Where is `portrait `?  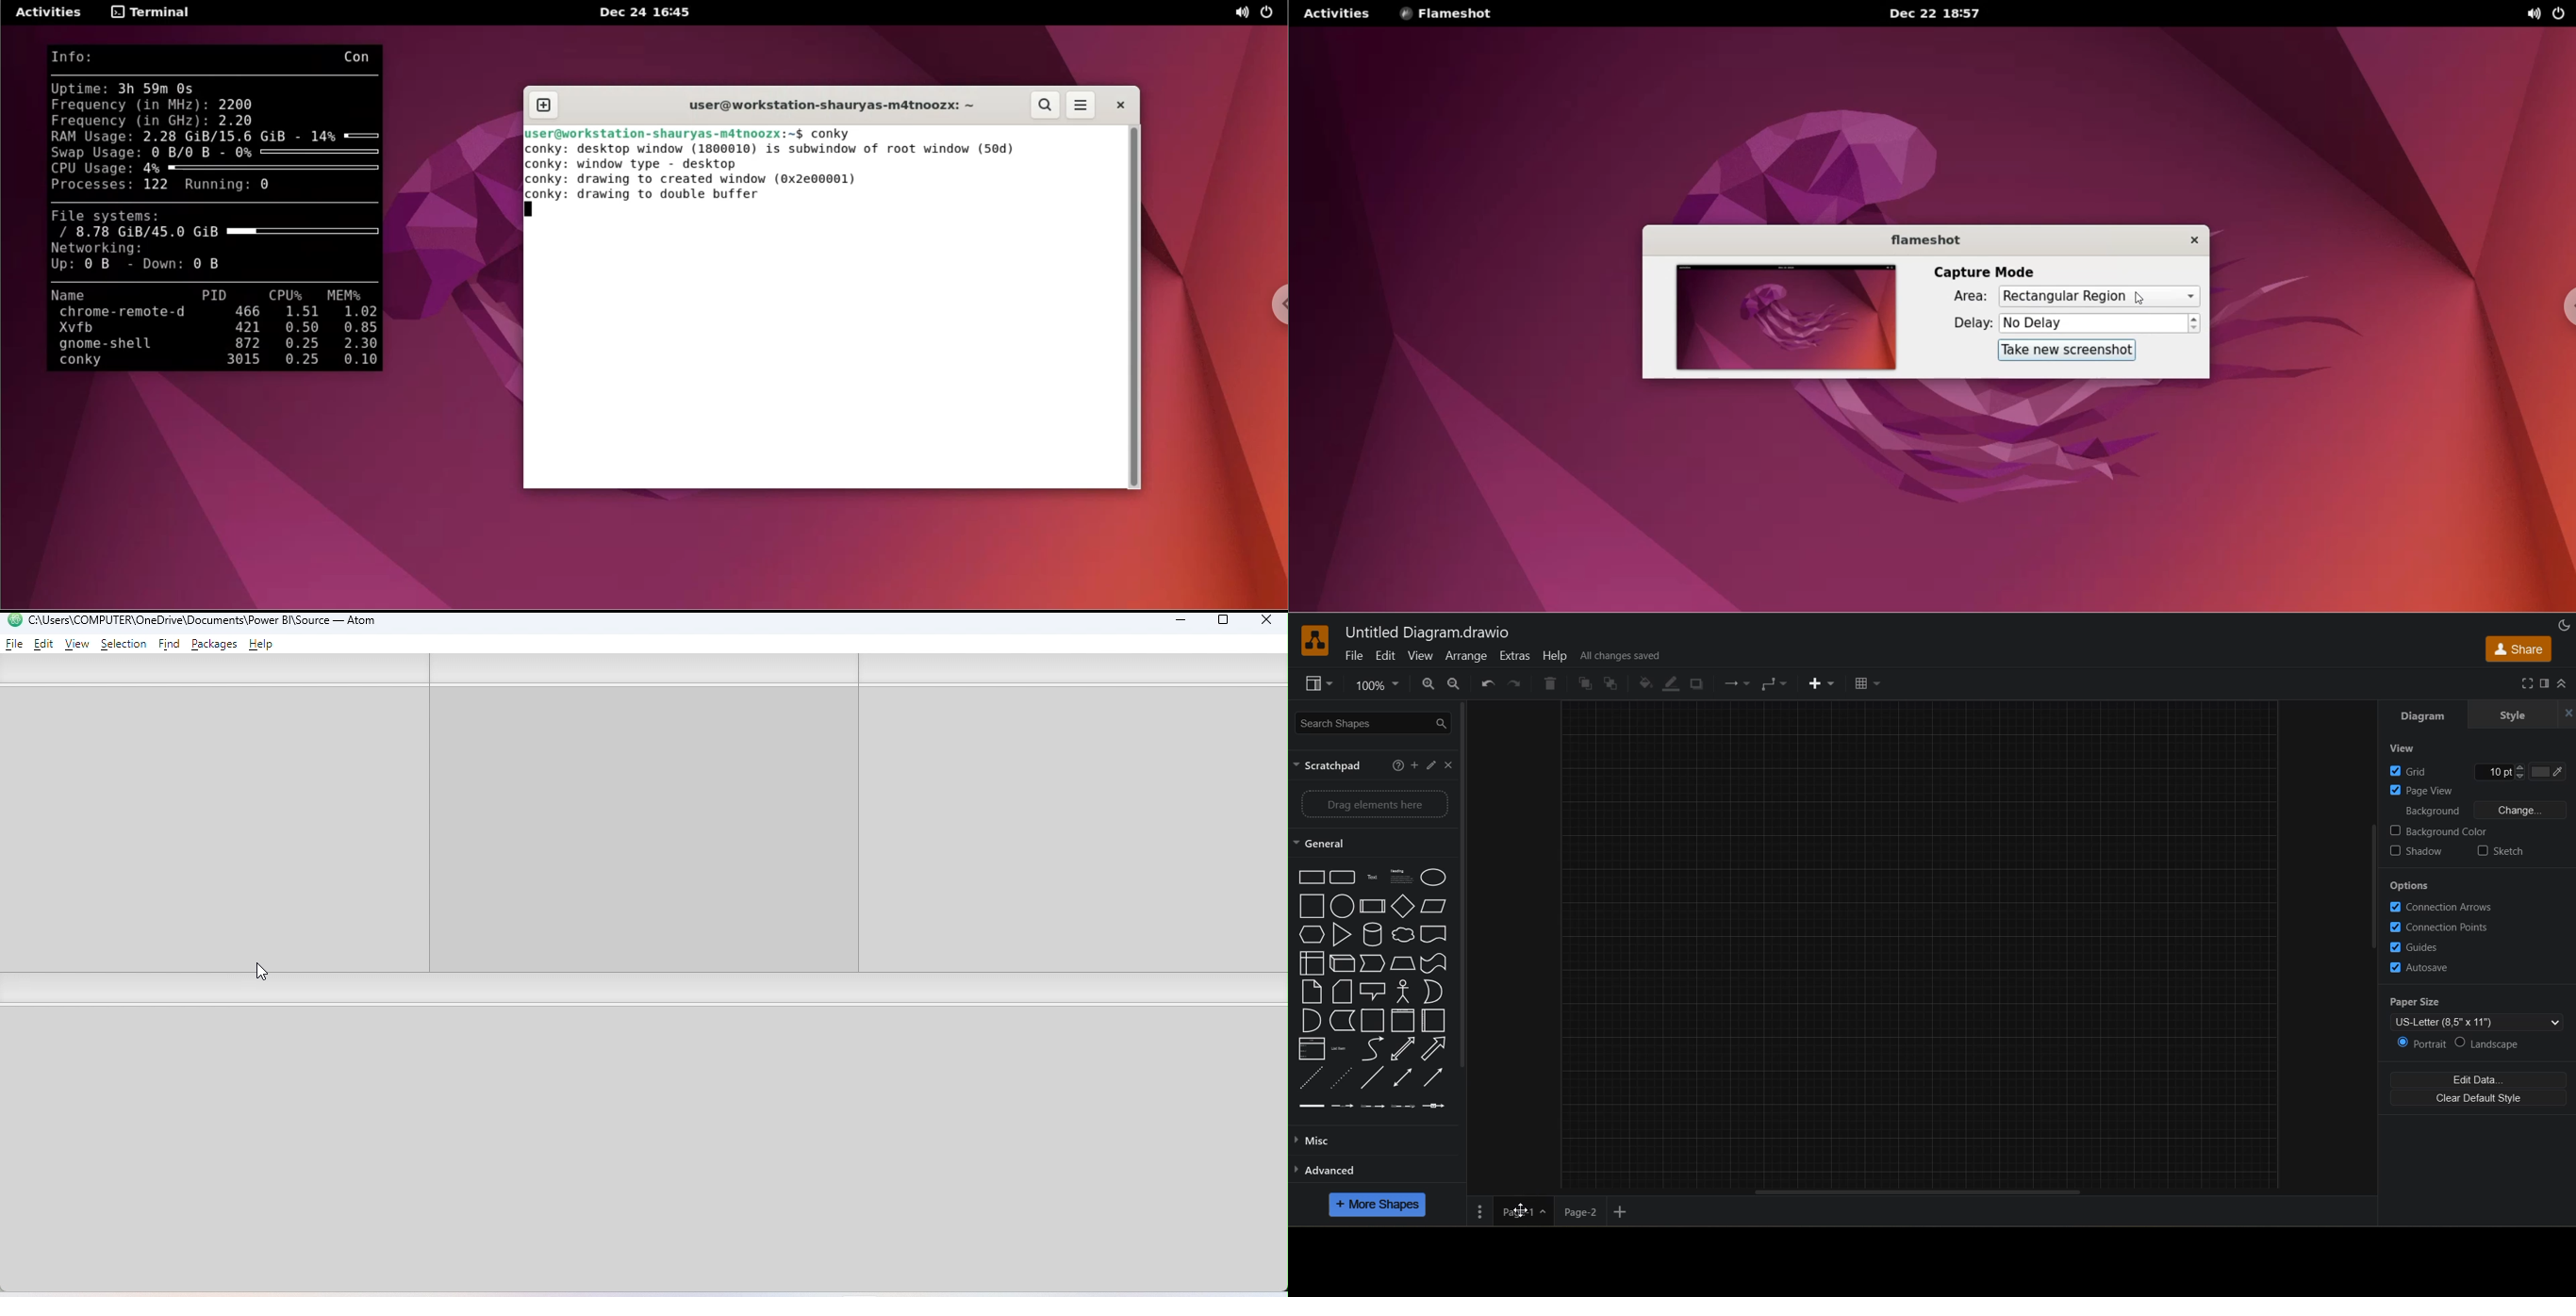
portrait  is located at coordinates (2423, 1044).